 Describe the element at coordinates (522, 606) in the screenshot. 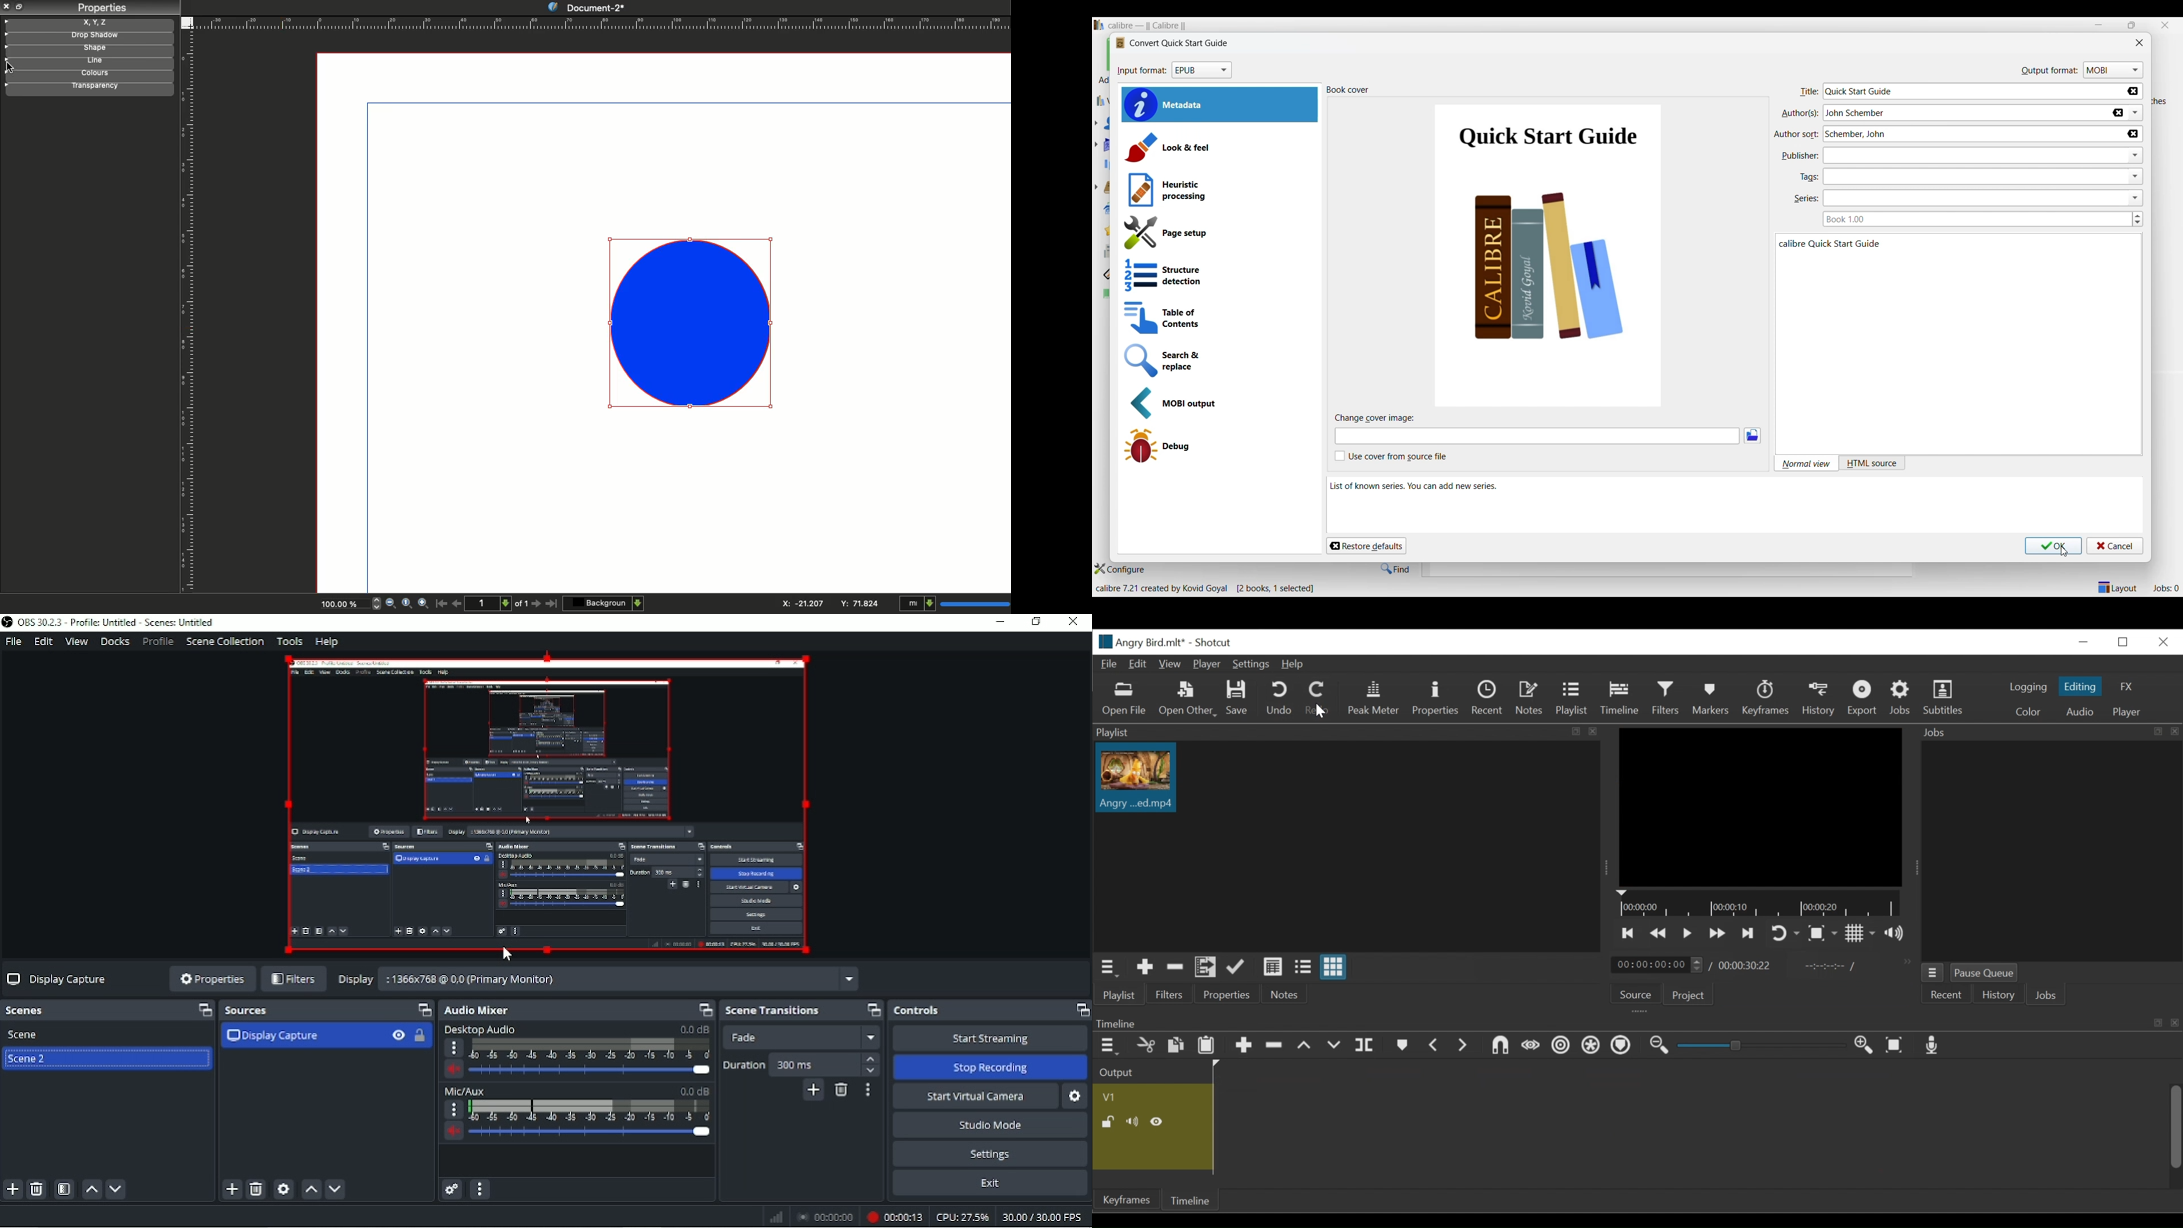

I see `of 1` at that location.